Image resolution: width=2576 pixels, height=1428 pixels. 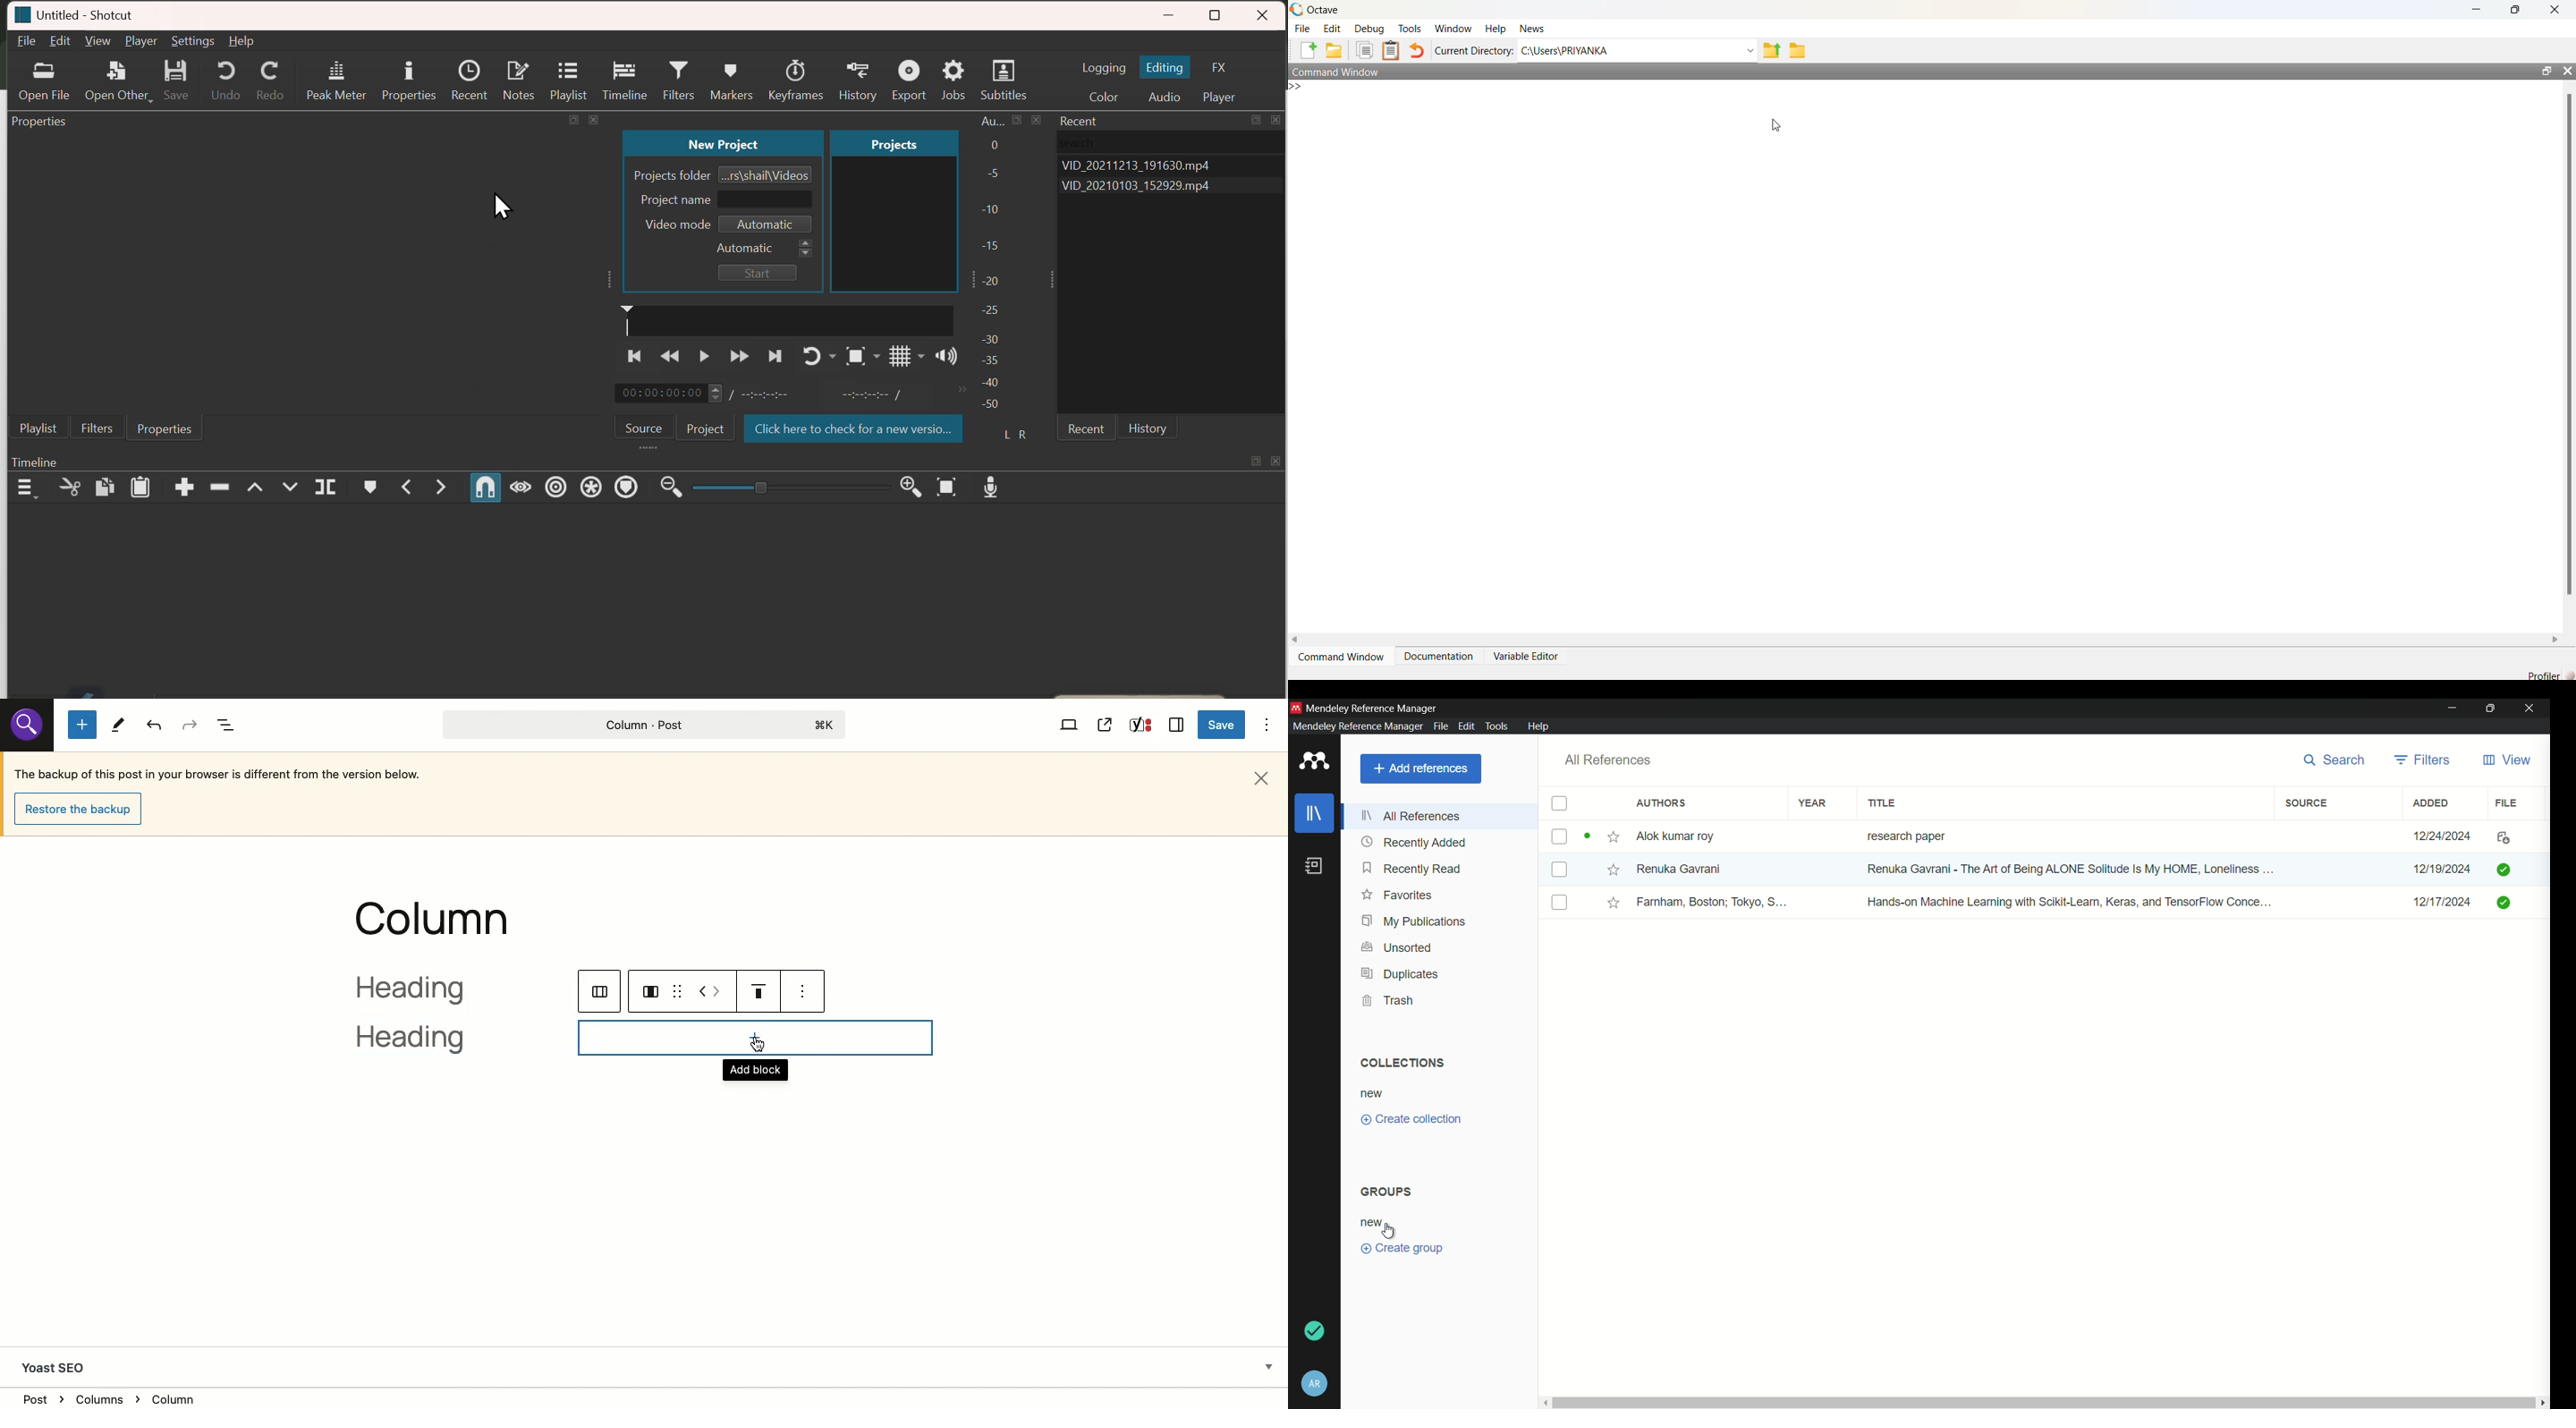 What do you see at coordinates (36, 462) in the screenshot?
I see `Timeline` at bounding box center [36, 462].